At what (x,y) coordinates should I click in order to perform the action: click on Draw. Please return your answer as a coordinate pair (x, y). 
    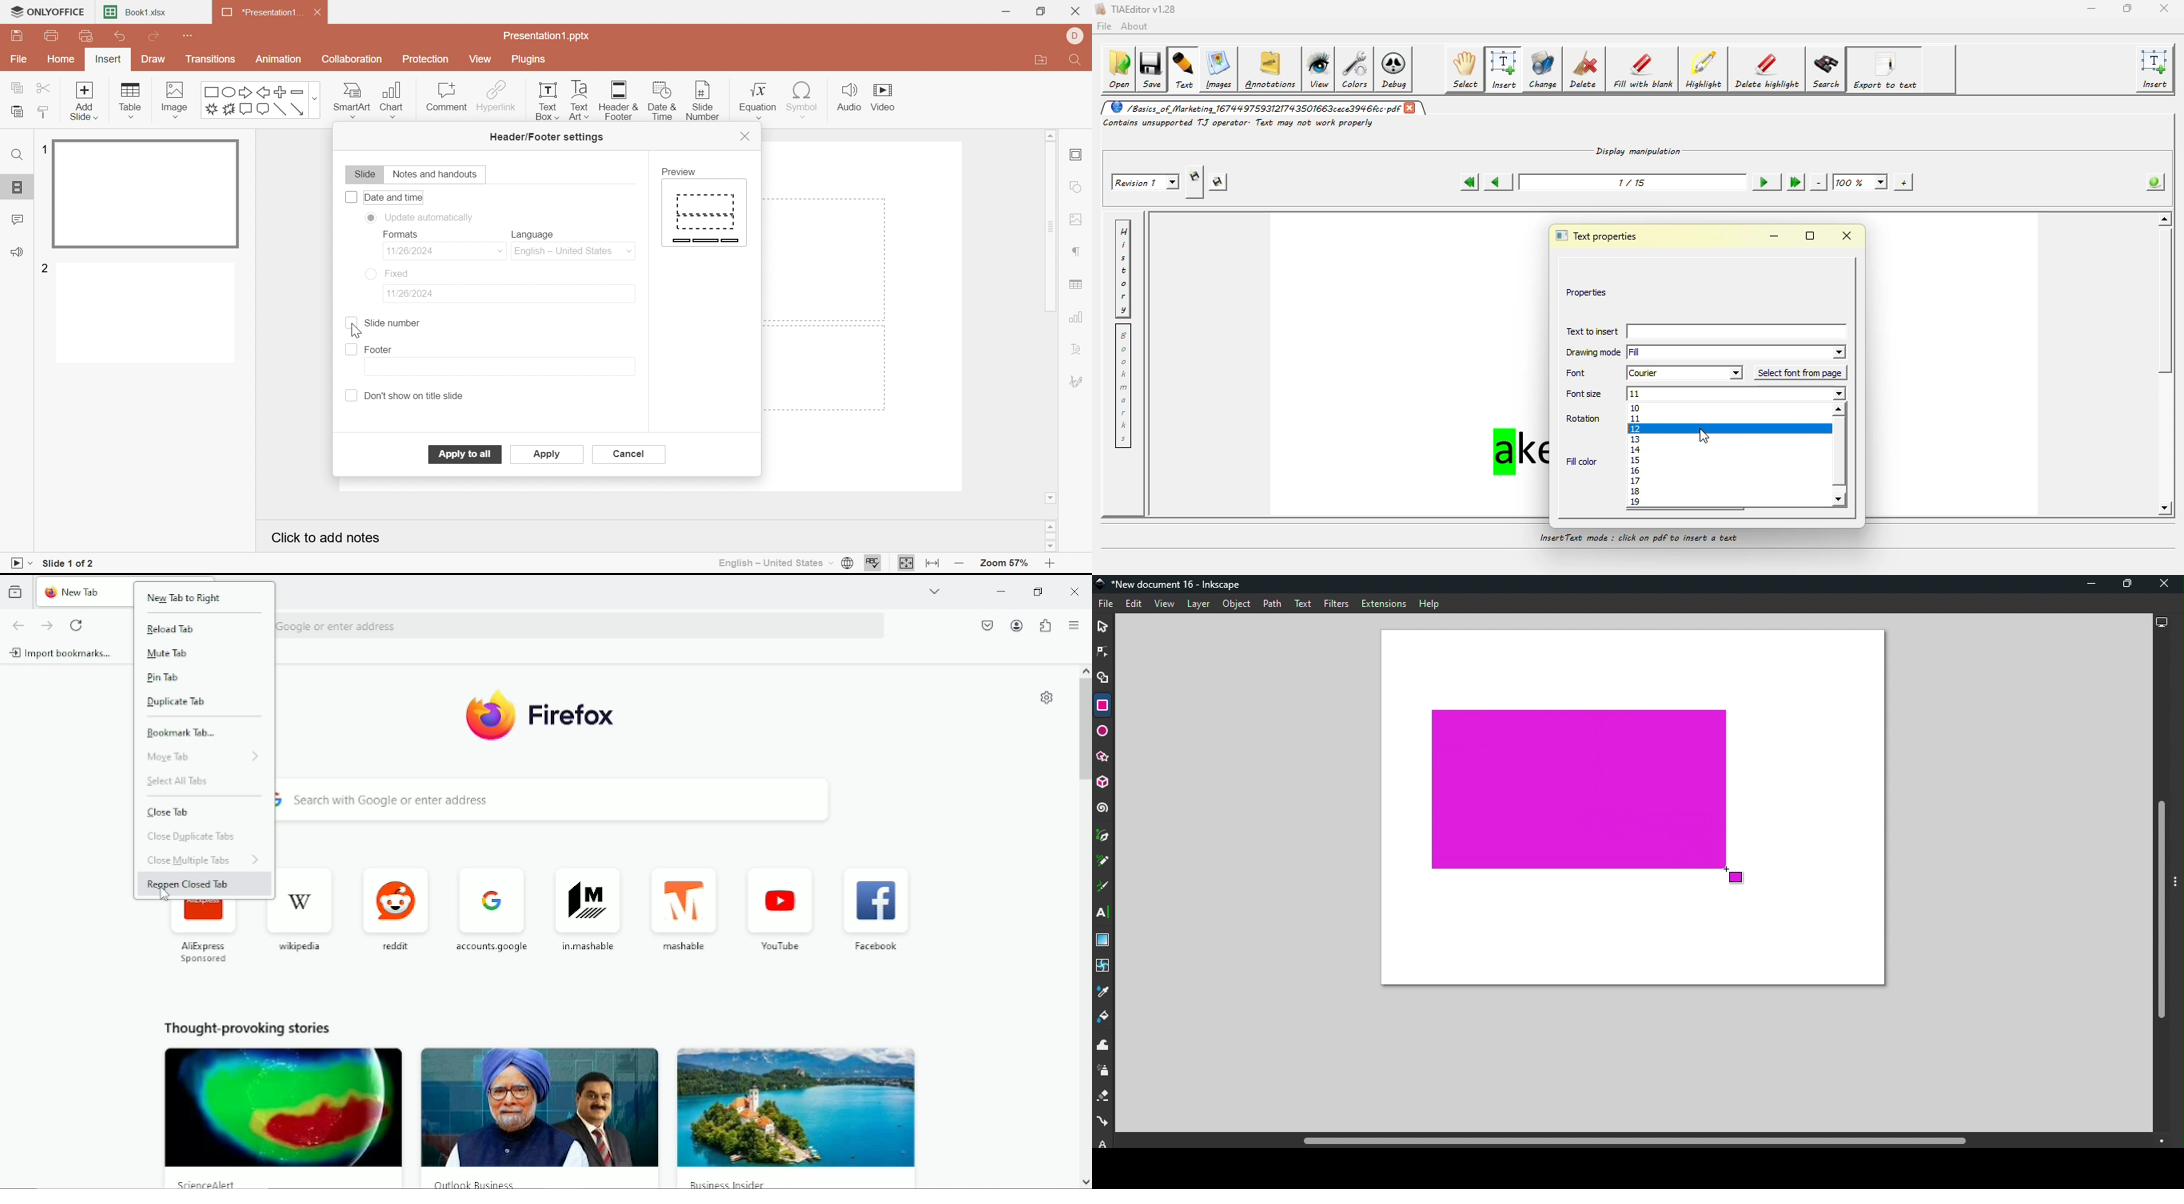
    Looking at the image, I should click on (151, 59).